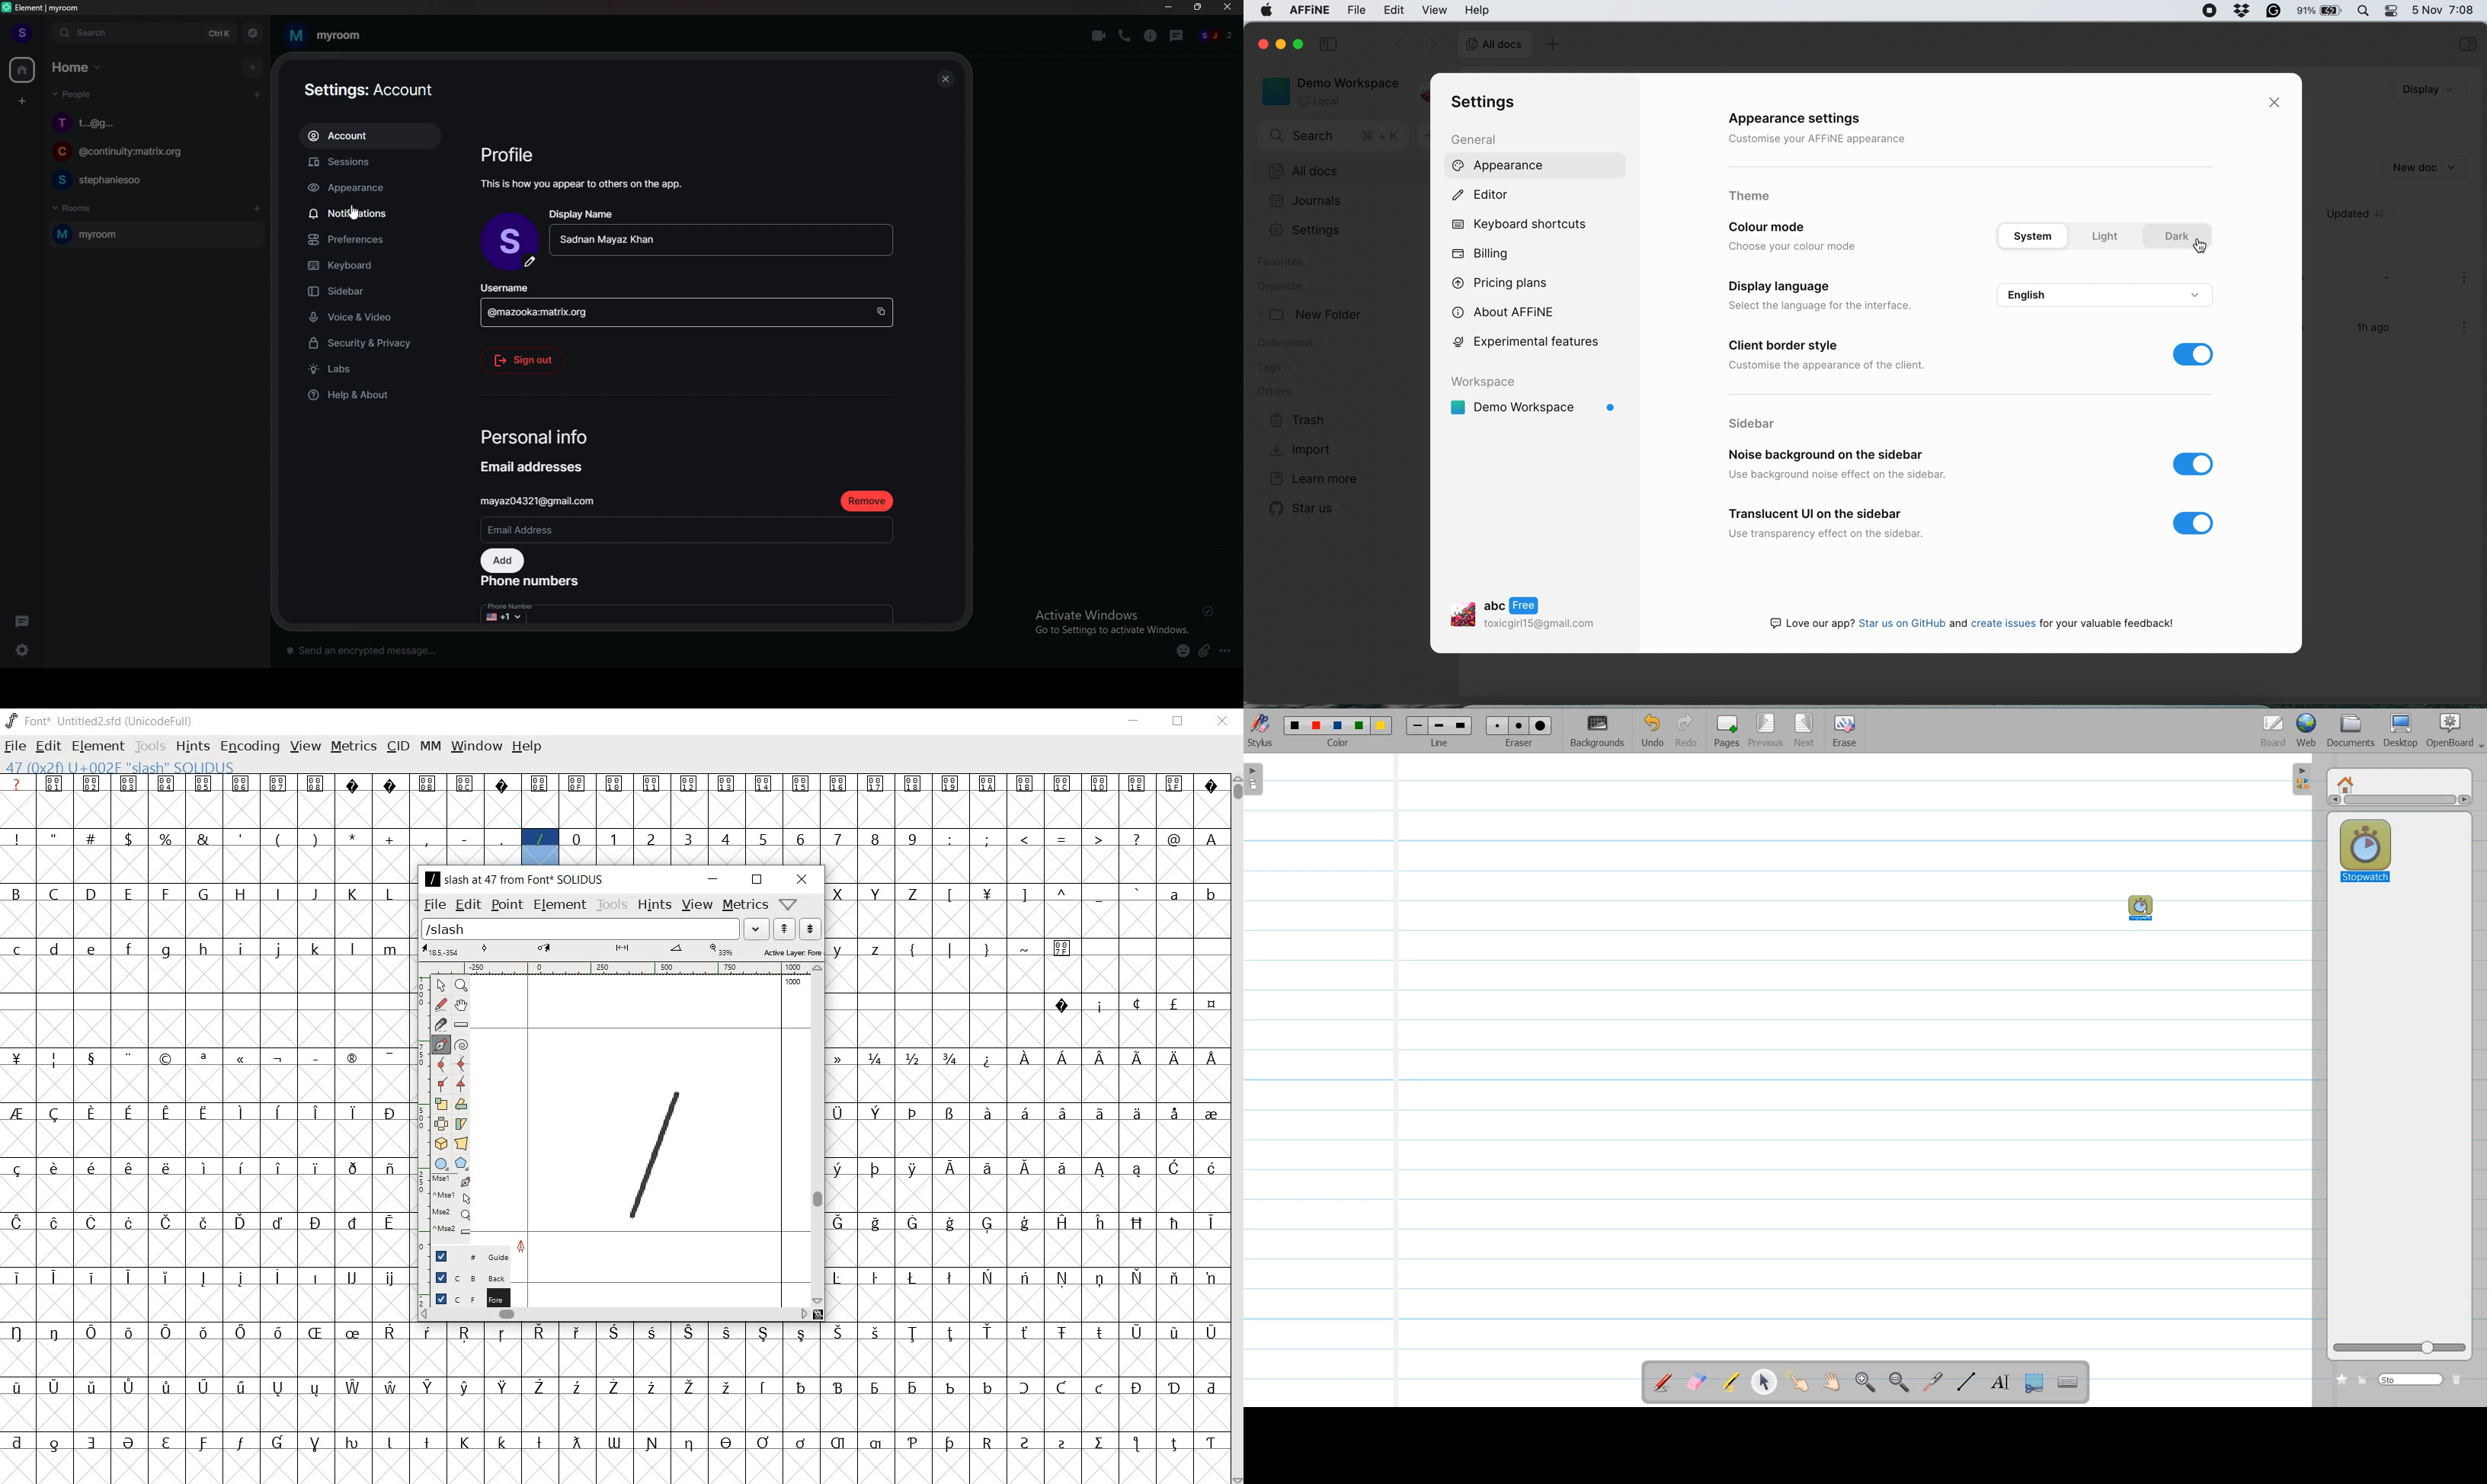 This screenshot has height=1484, width=2492. Describe the element at coordinates (48, 7) in the screenshot. I see `title` at that location.